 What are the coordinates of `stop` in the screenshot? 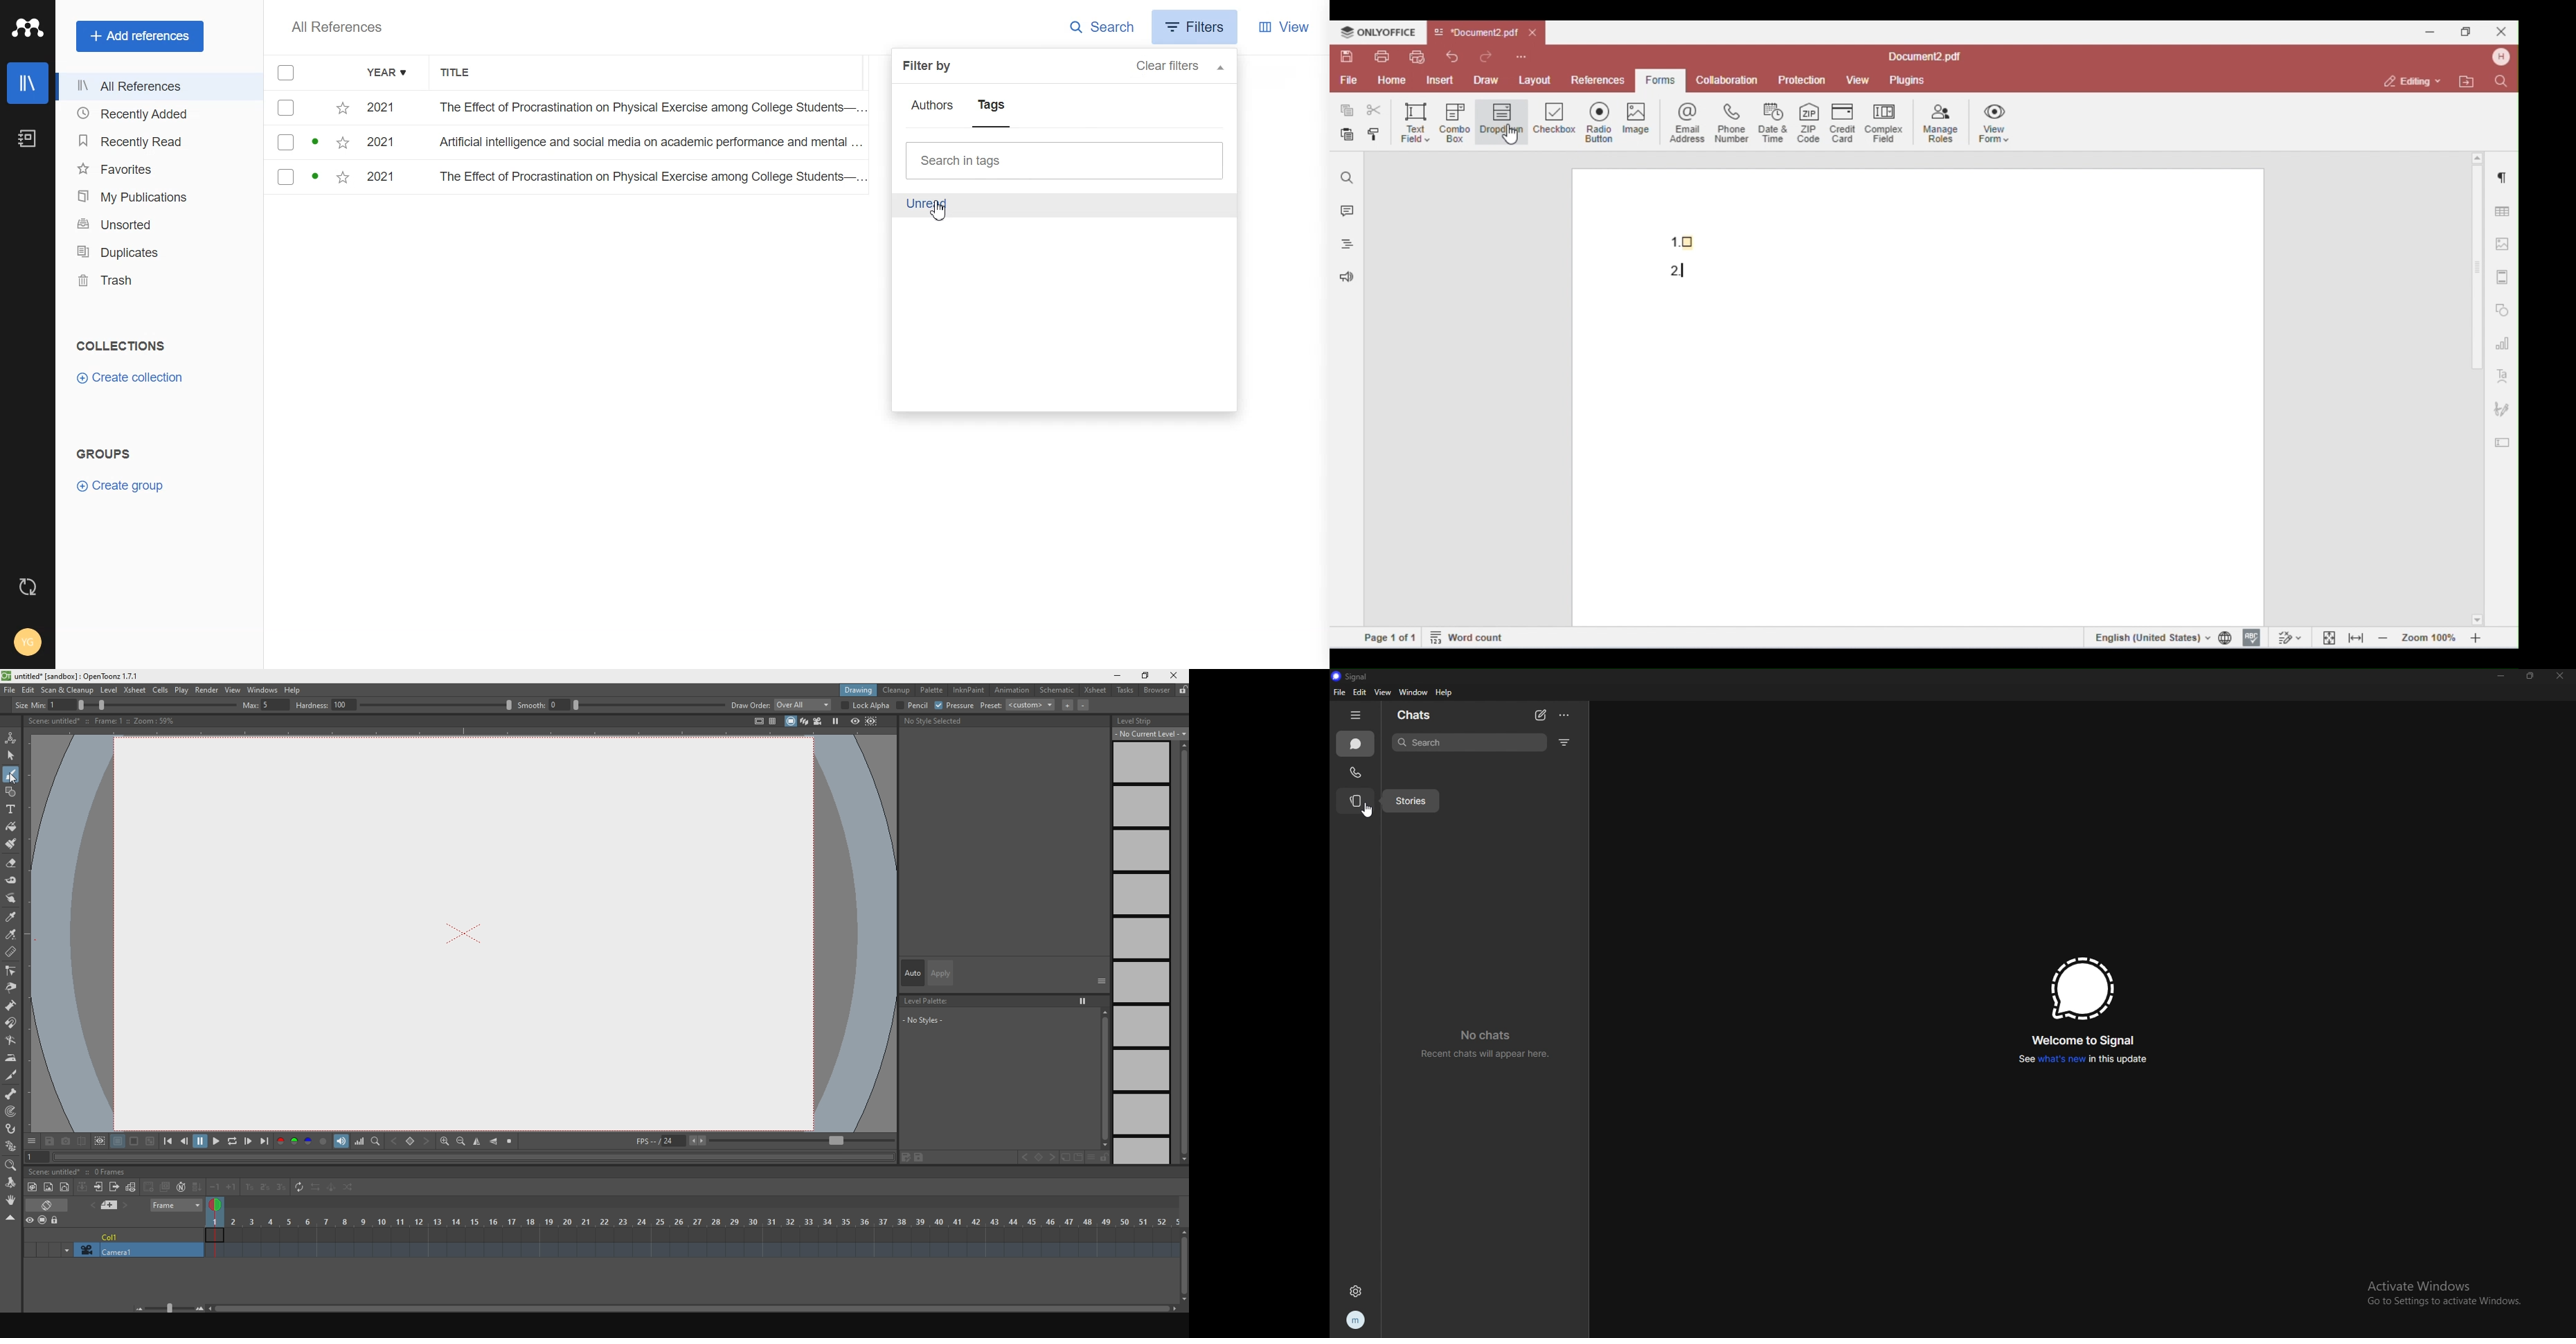 It's located at (513, 1142).